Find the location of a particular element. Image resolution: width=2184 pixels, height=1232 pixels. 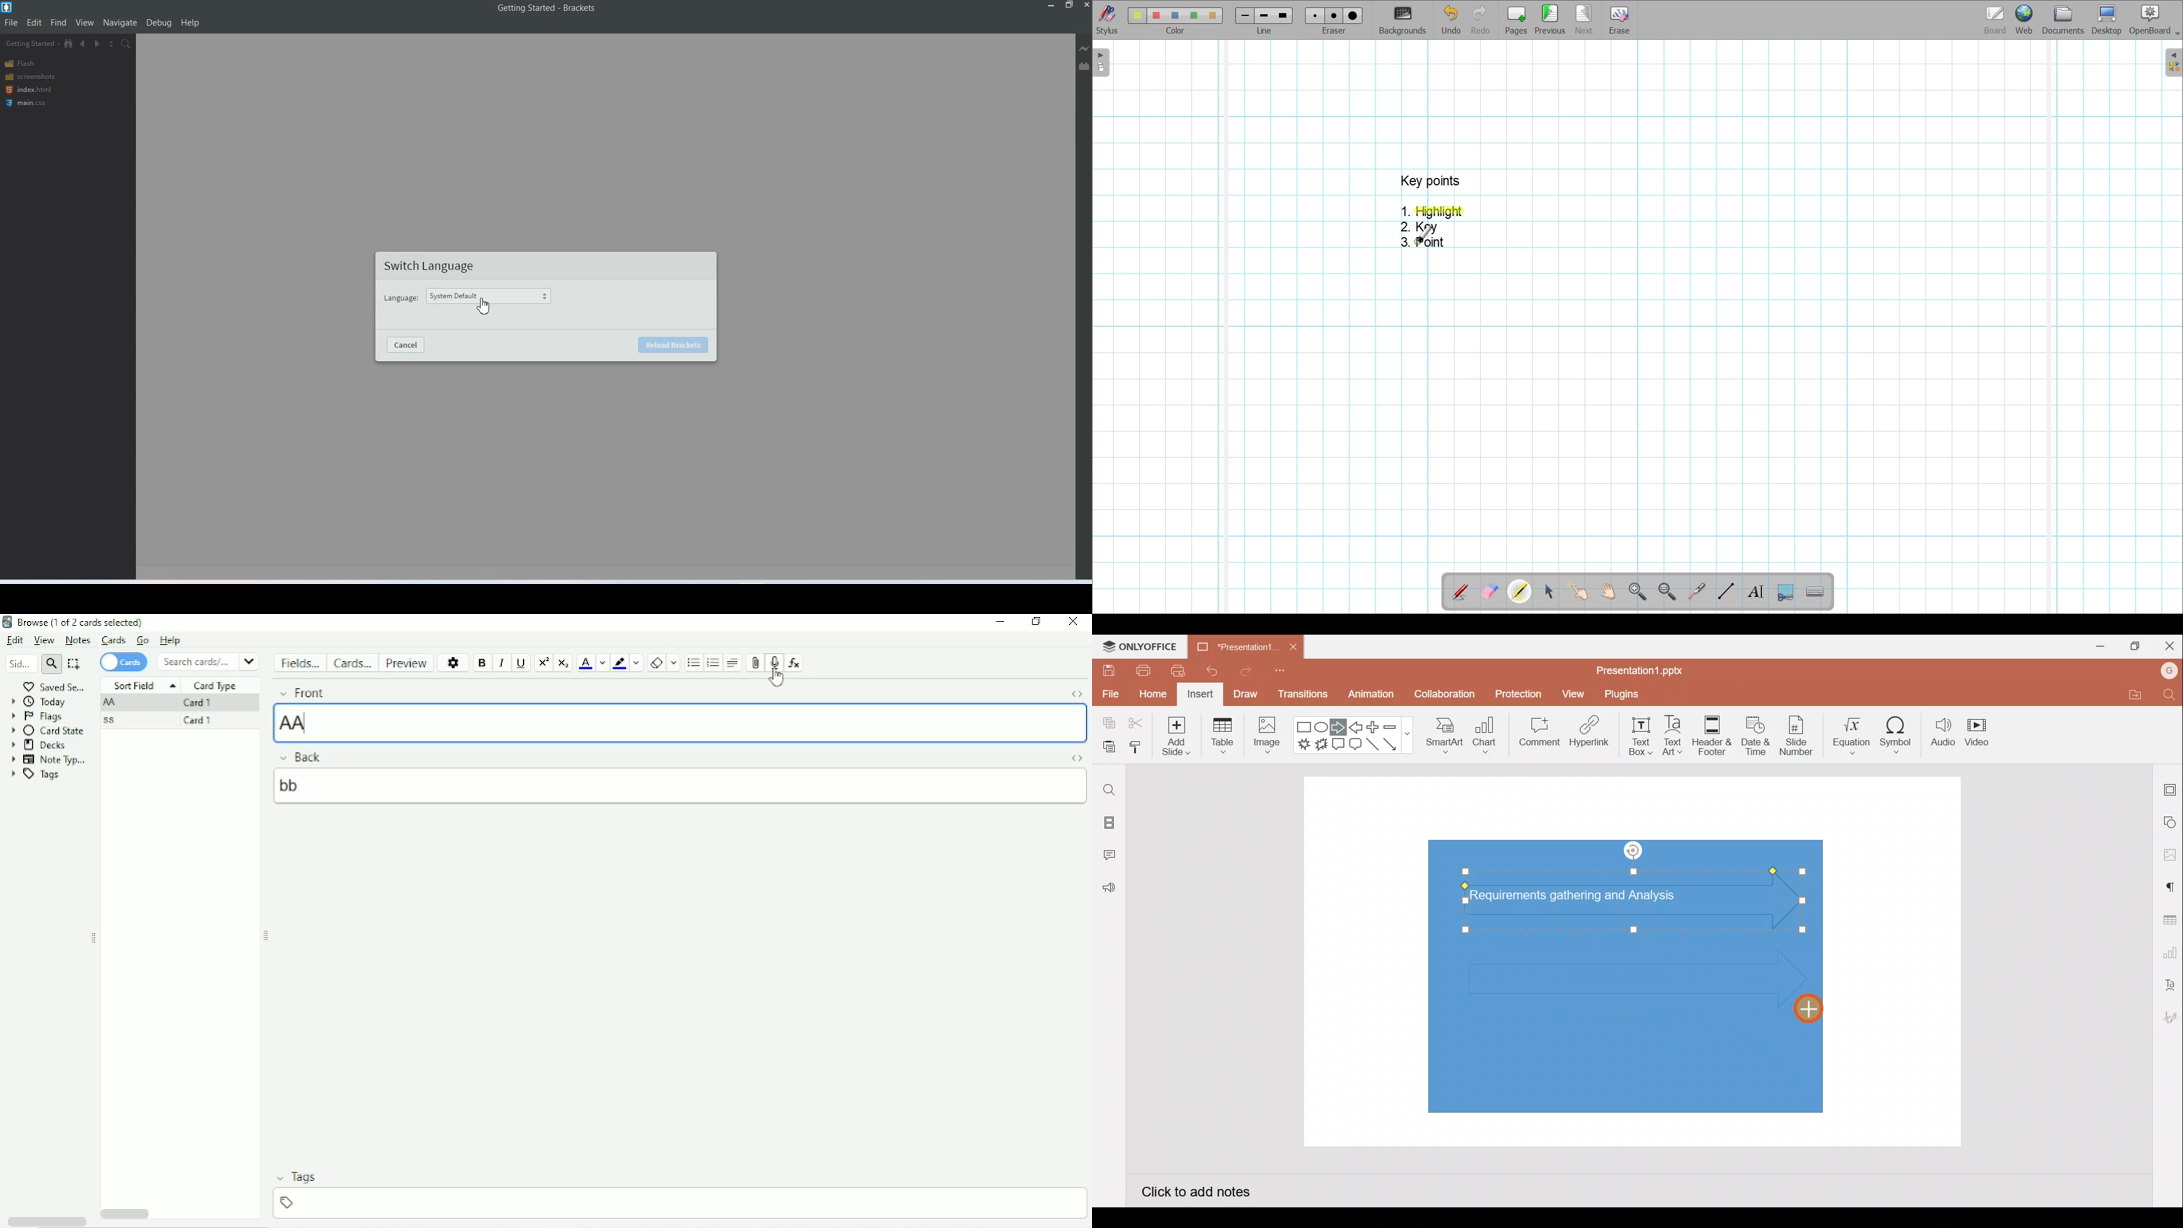

maximize is located at coordinates (1069, 6).